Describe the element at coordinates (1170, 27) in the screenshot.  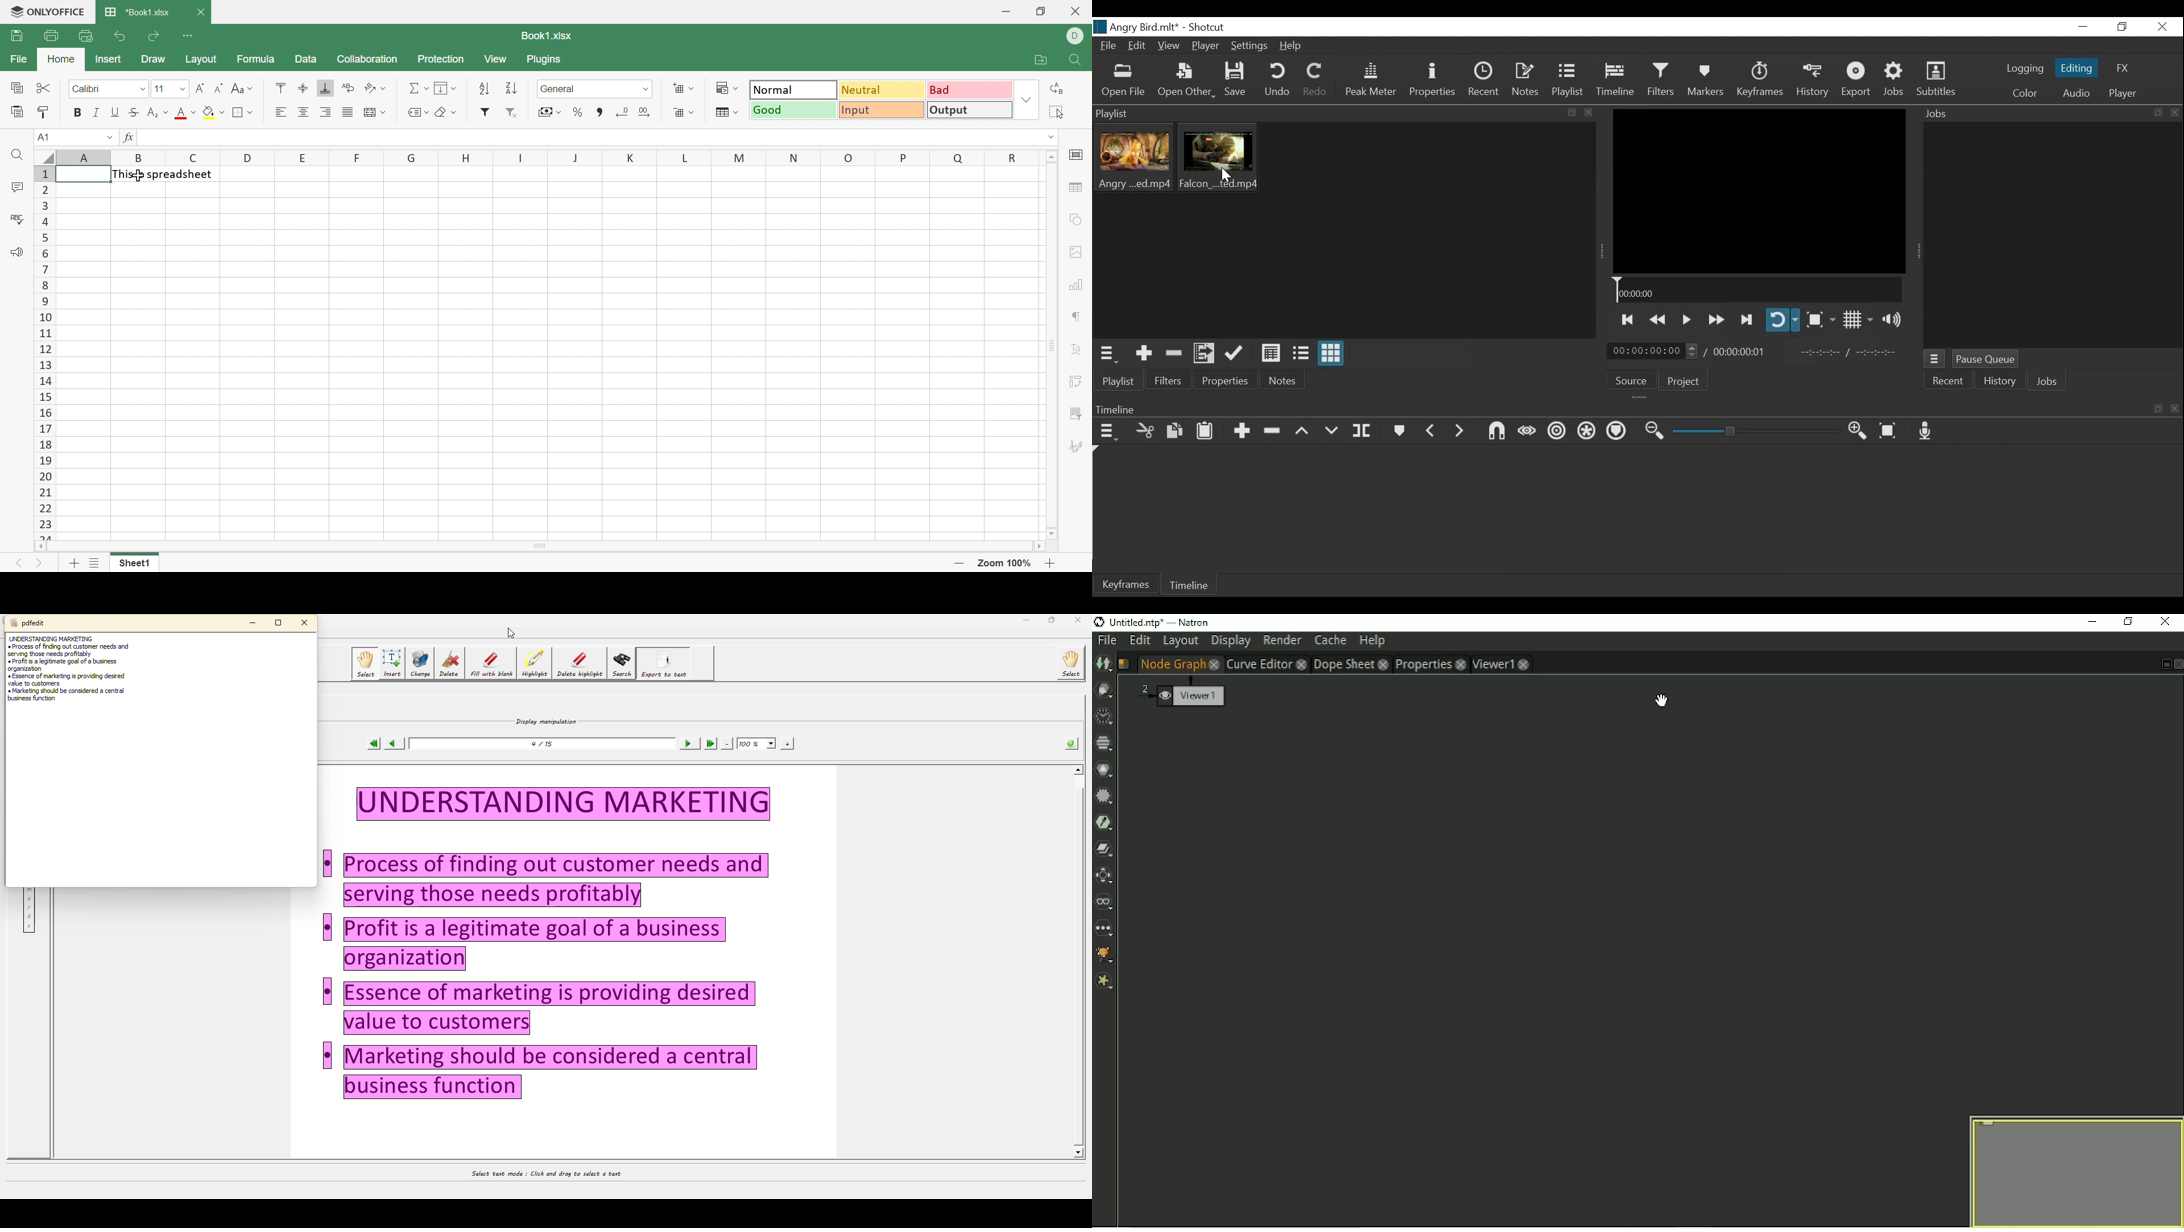
I see `title` at that location.